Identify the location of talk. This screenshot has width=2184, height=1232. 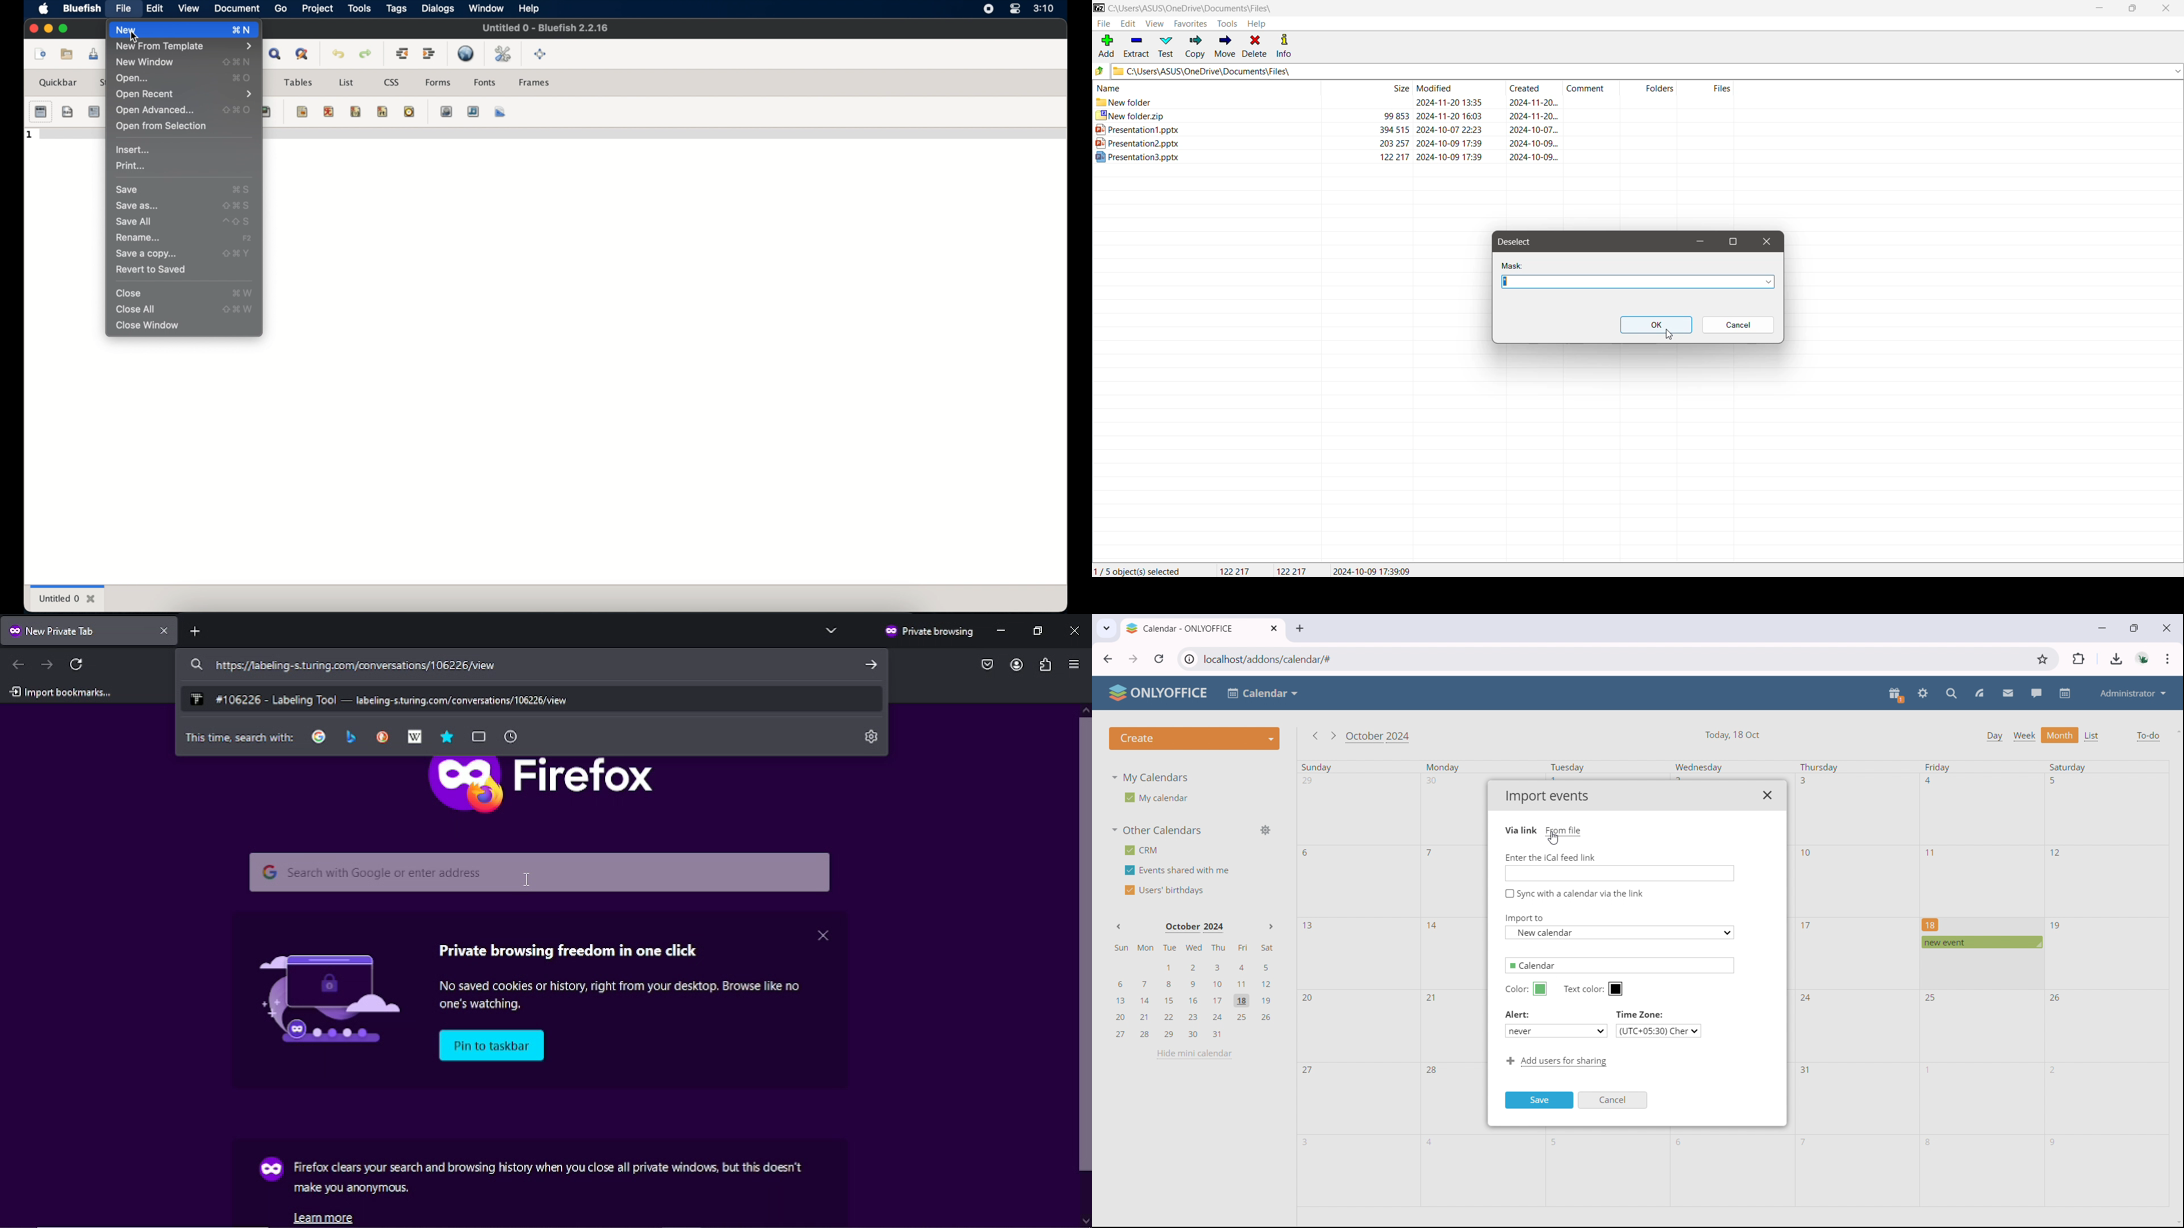
(2037, 693).